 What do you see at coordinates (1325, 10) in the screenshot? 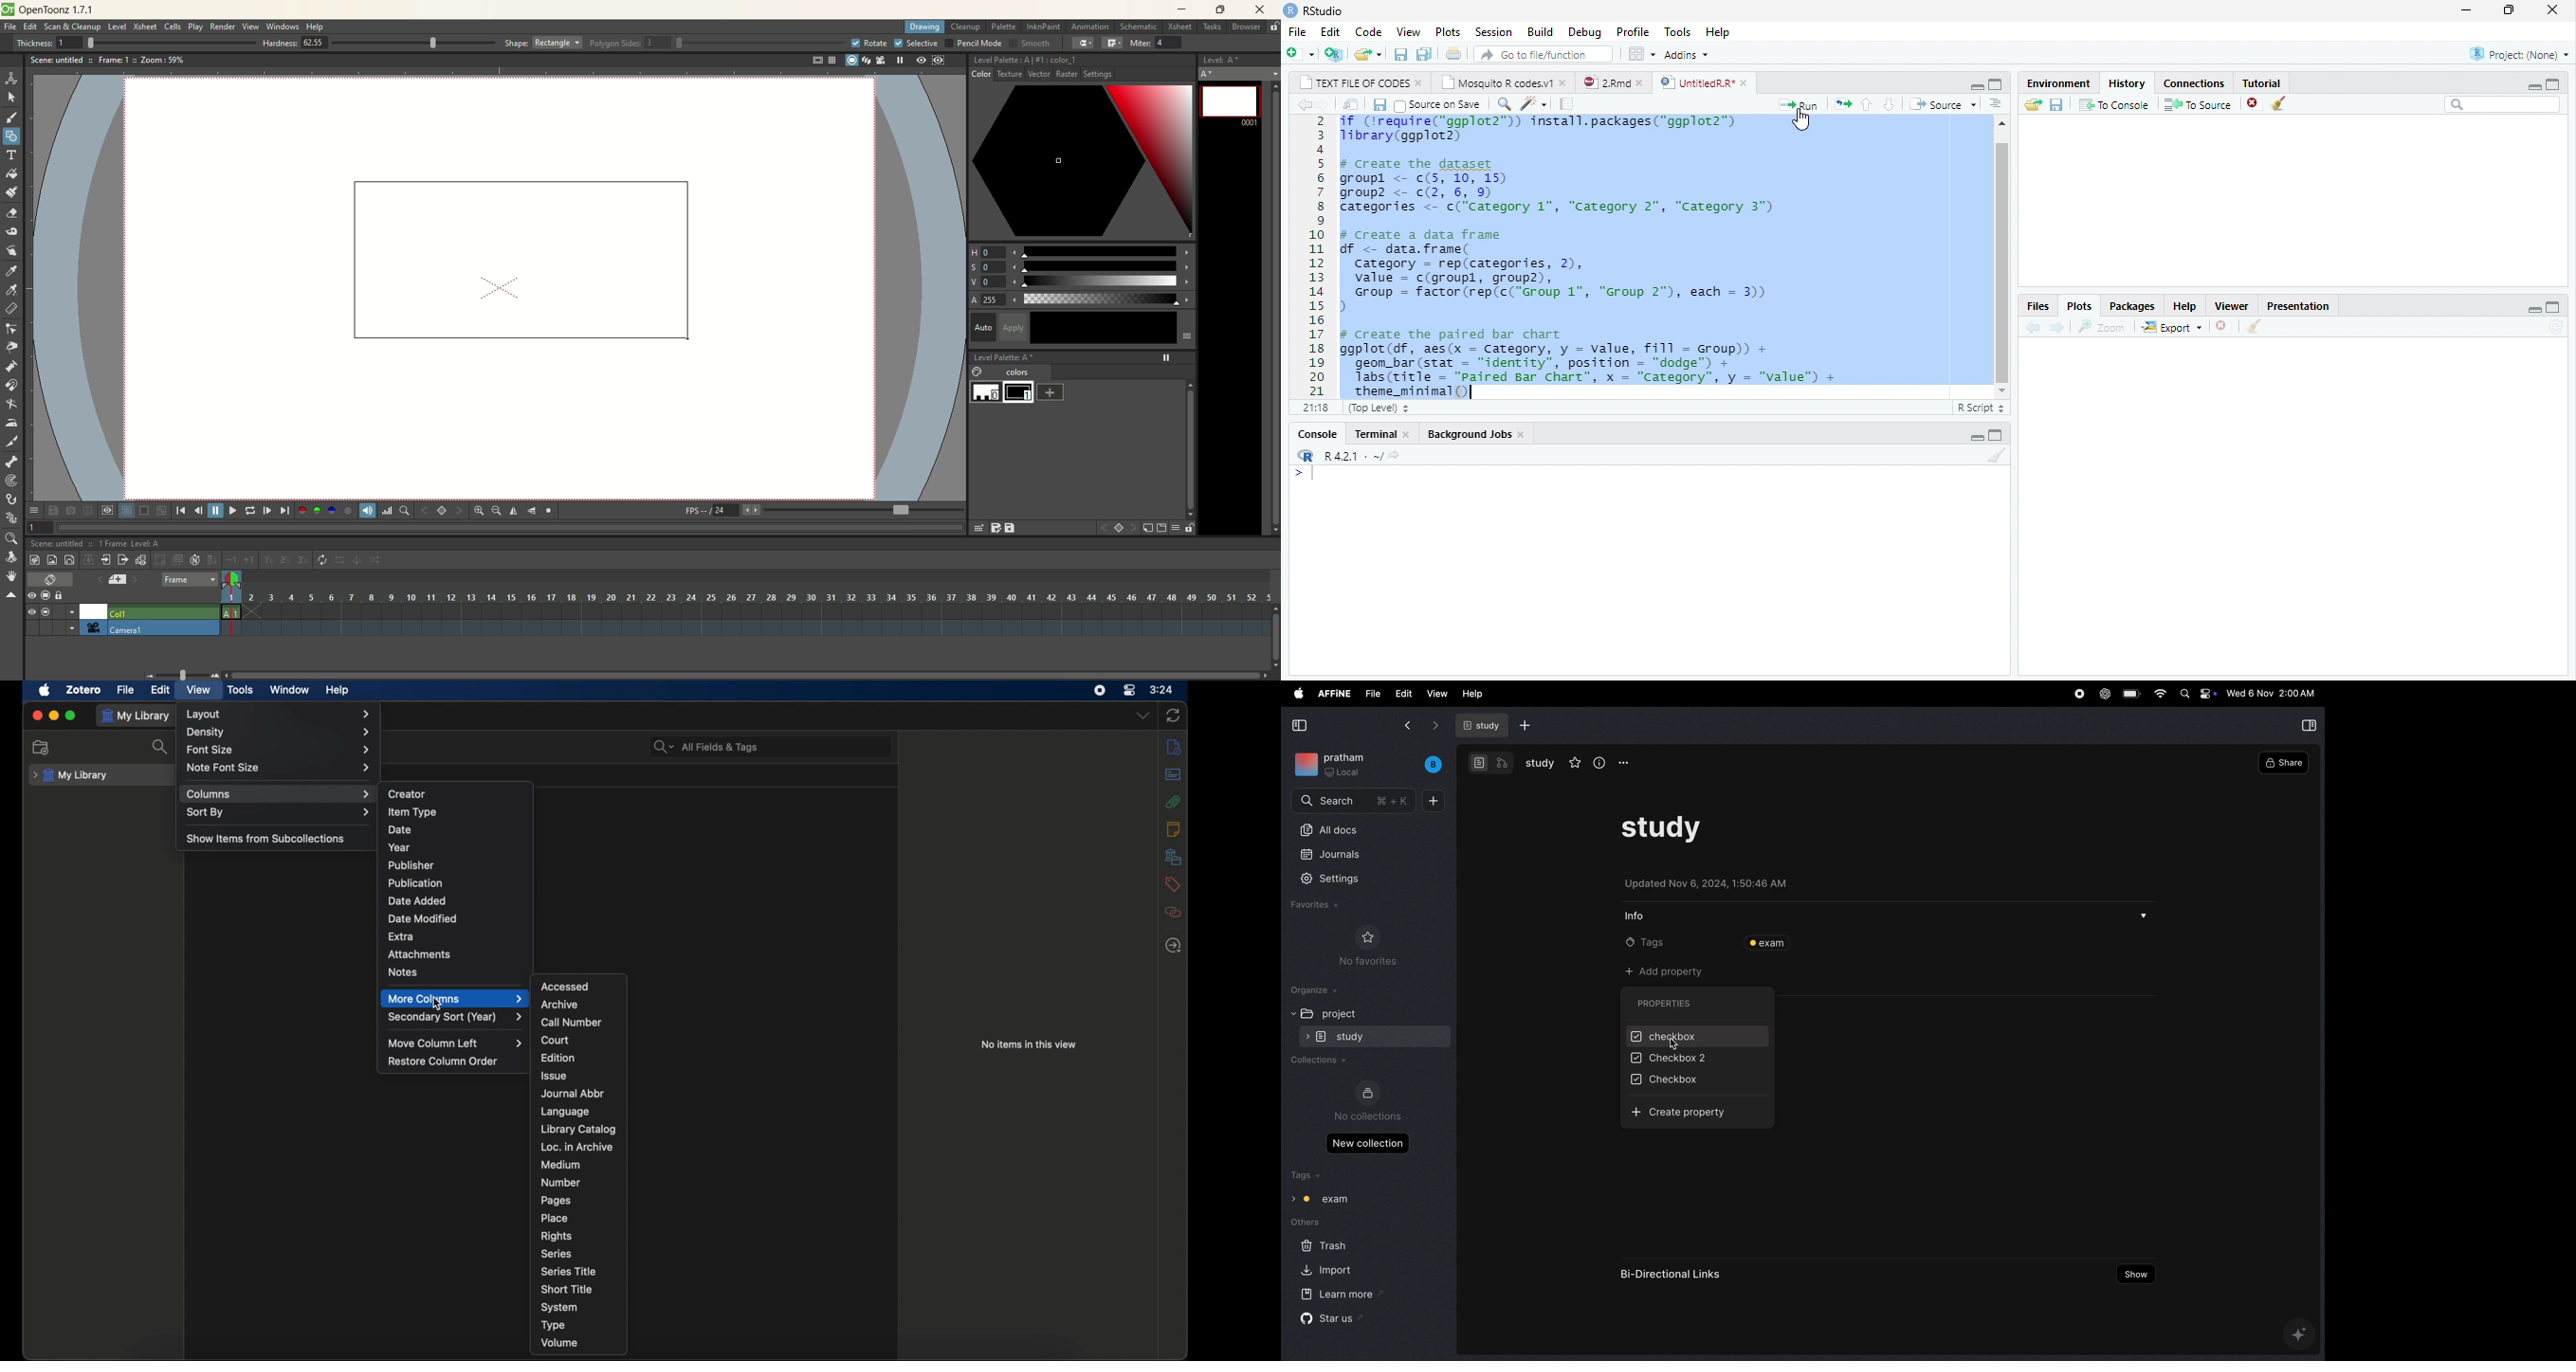
I see `RStudio` at bounding box center [1325, 10].